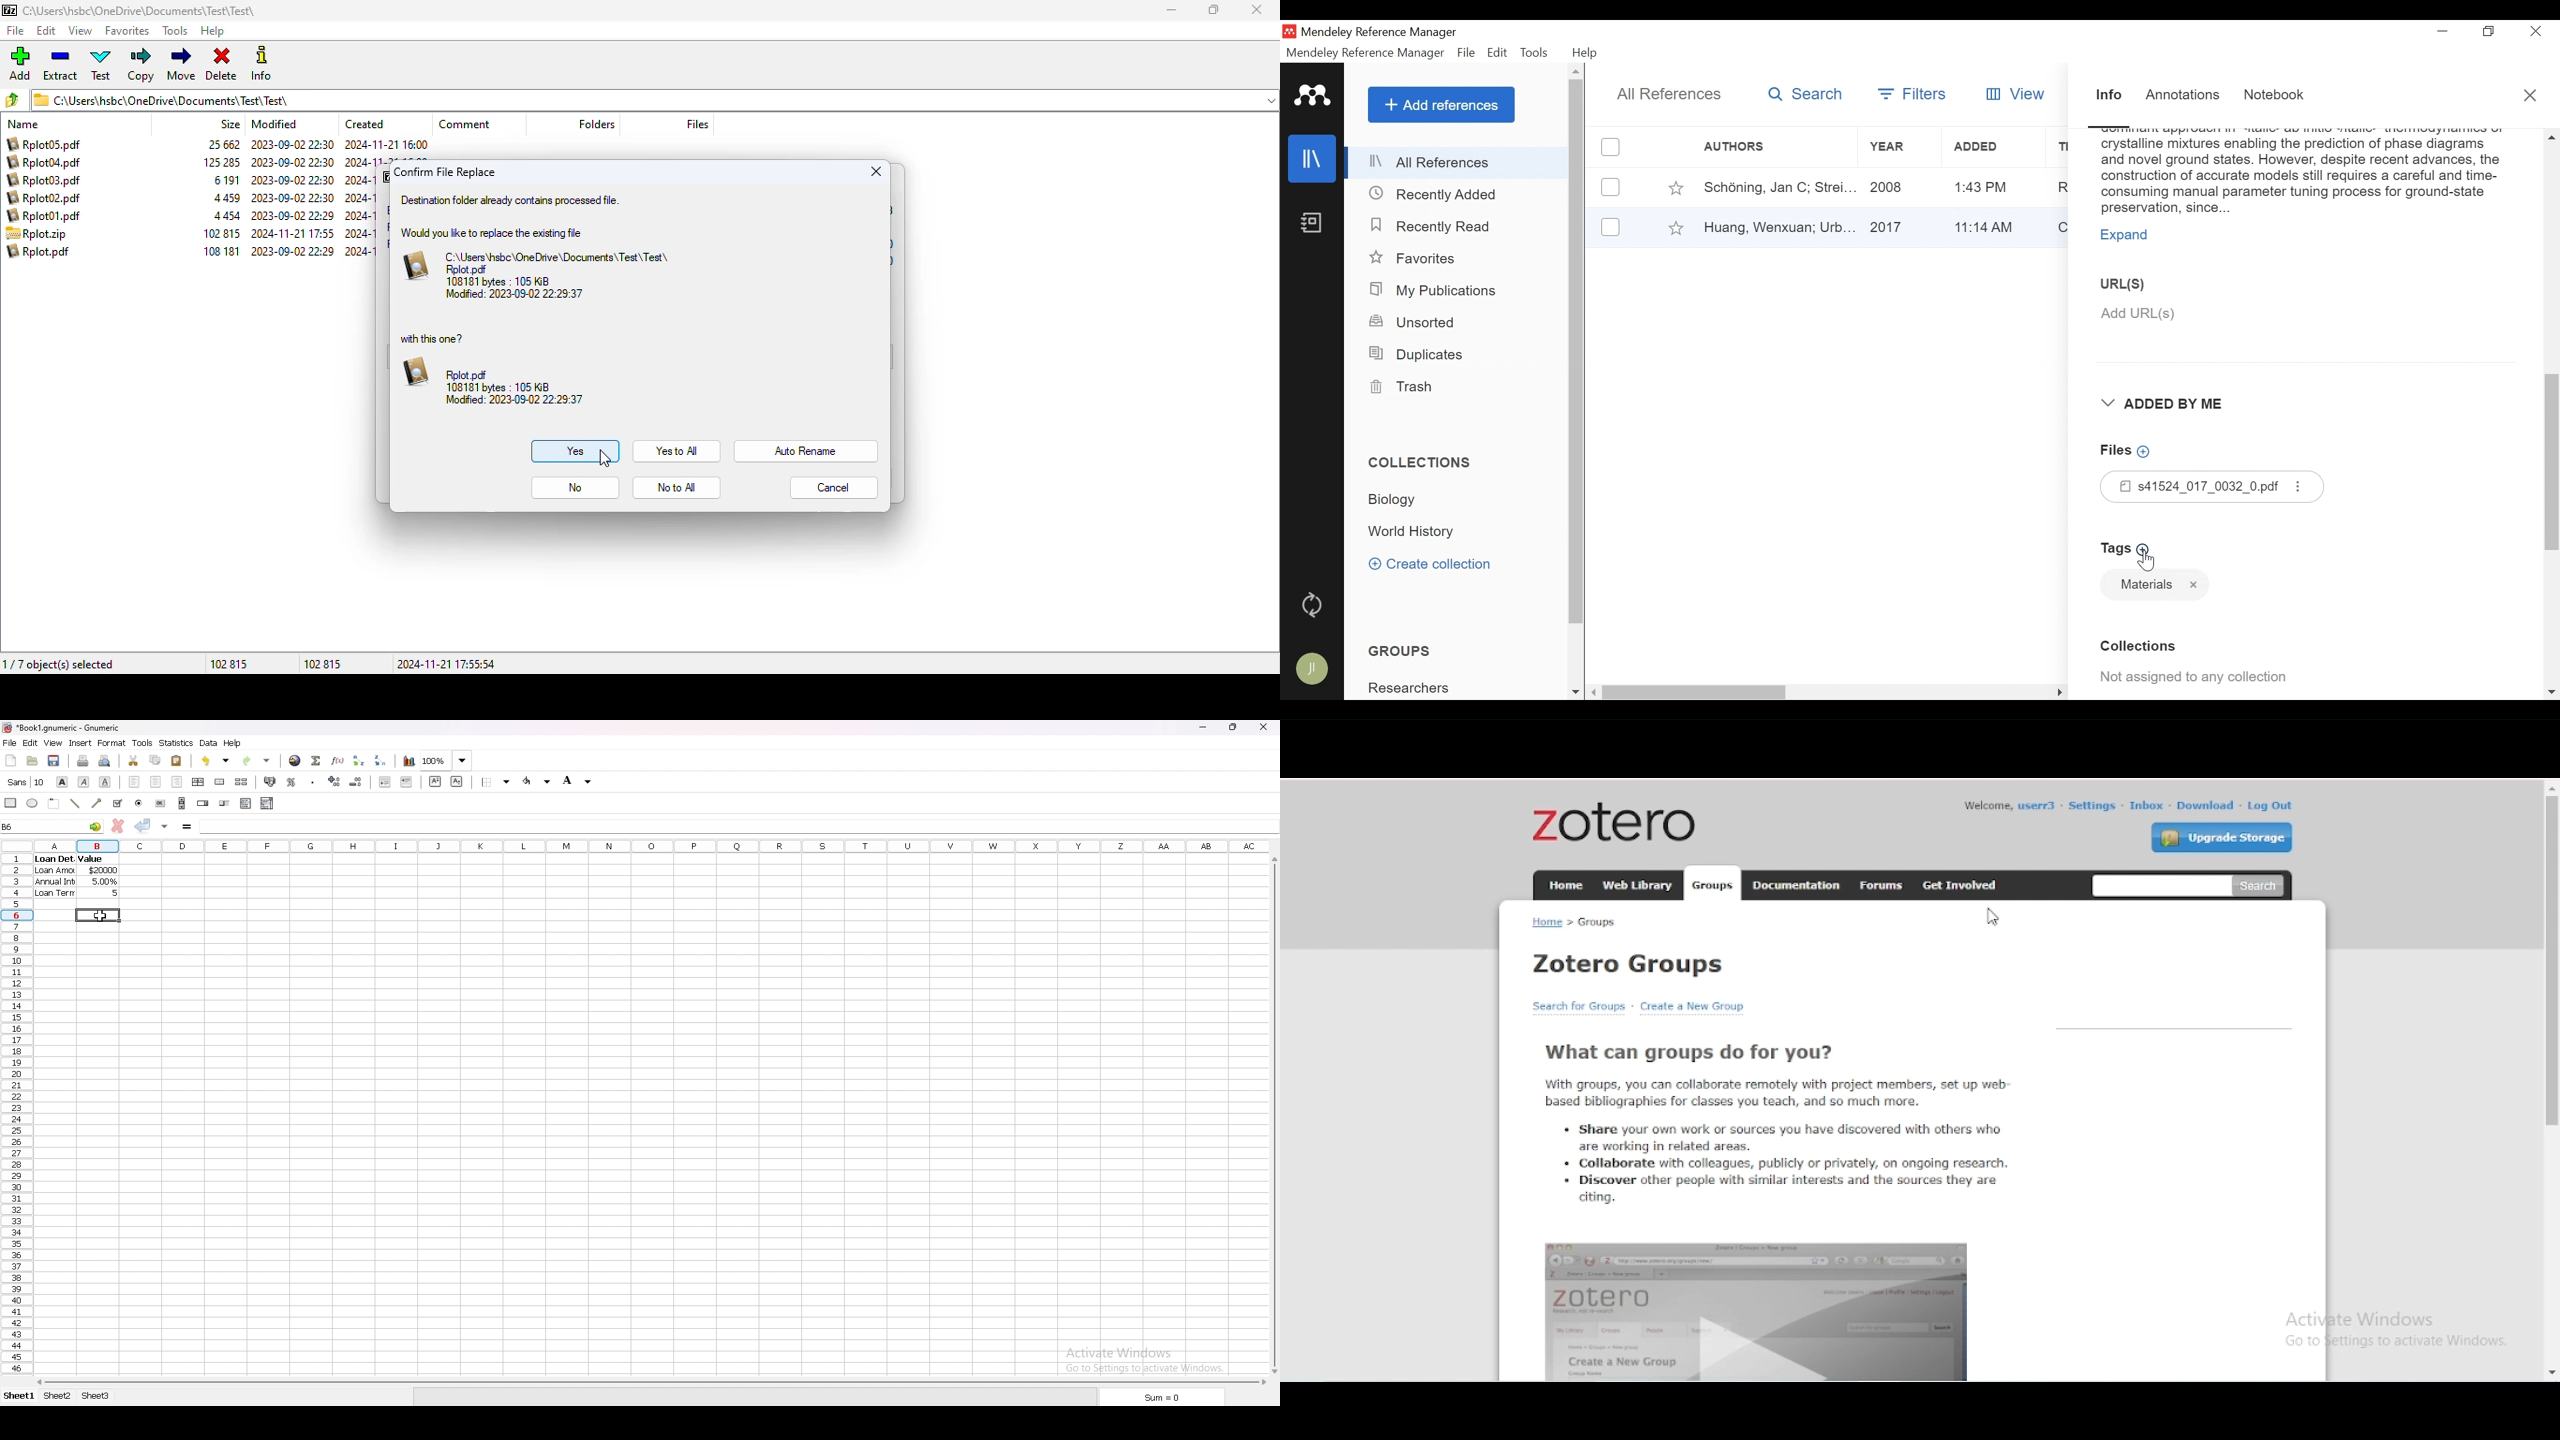  What do you see at coordinates (1611, 227) in the screenshot?
I see `(un)select` at bounding box center [1611, 227].